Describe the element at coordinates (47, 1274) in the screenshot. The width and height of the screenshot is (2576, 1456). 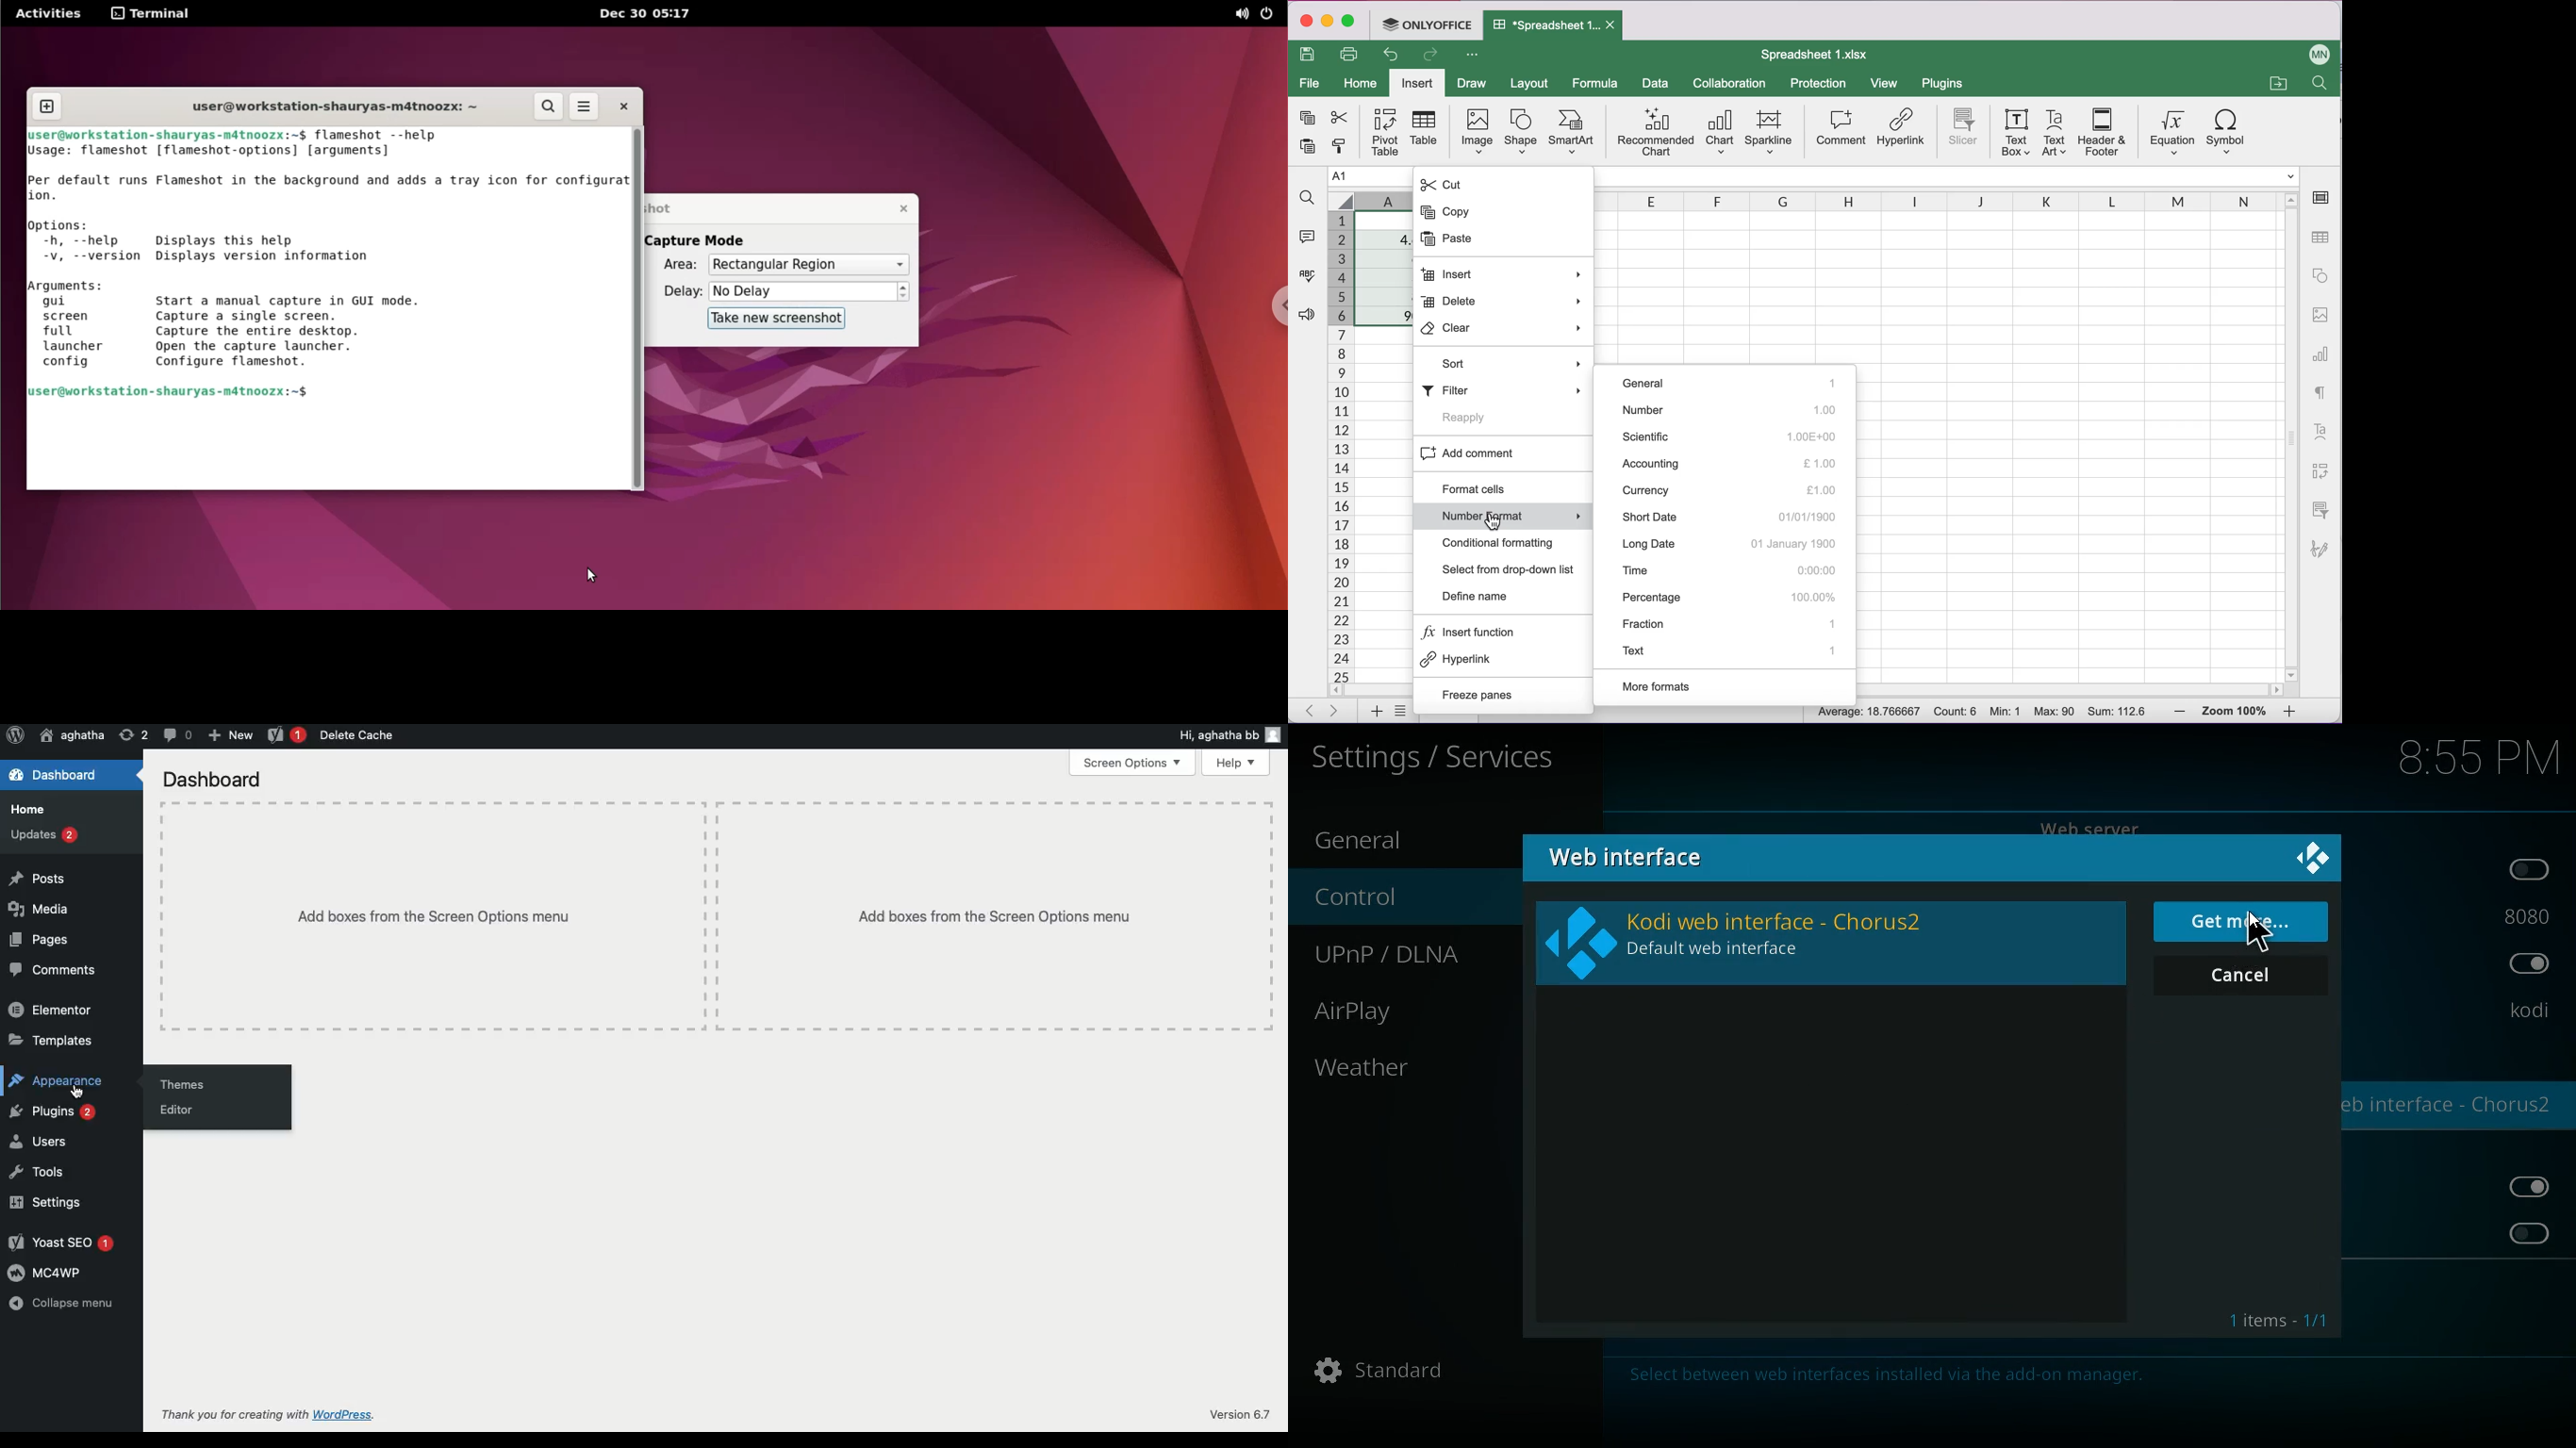
I see `MC4WP` at that location.